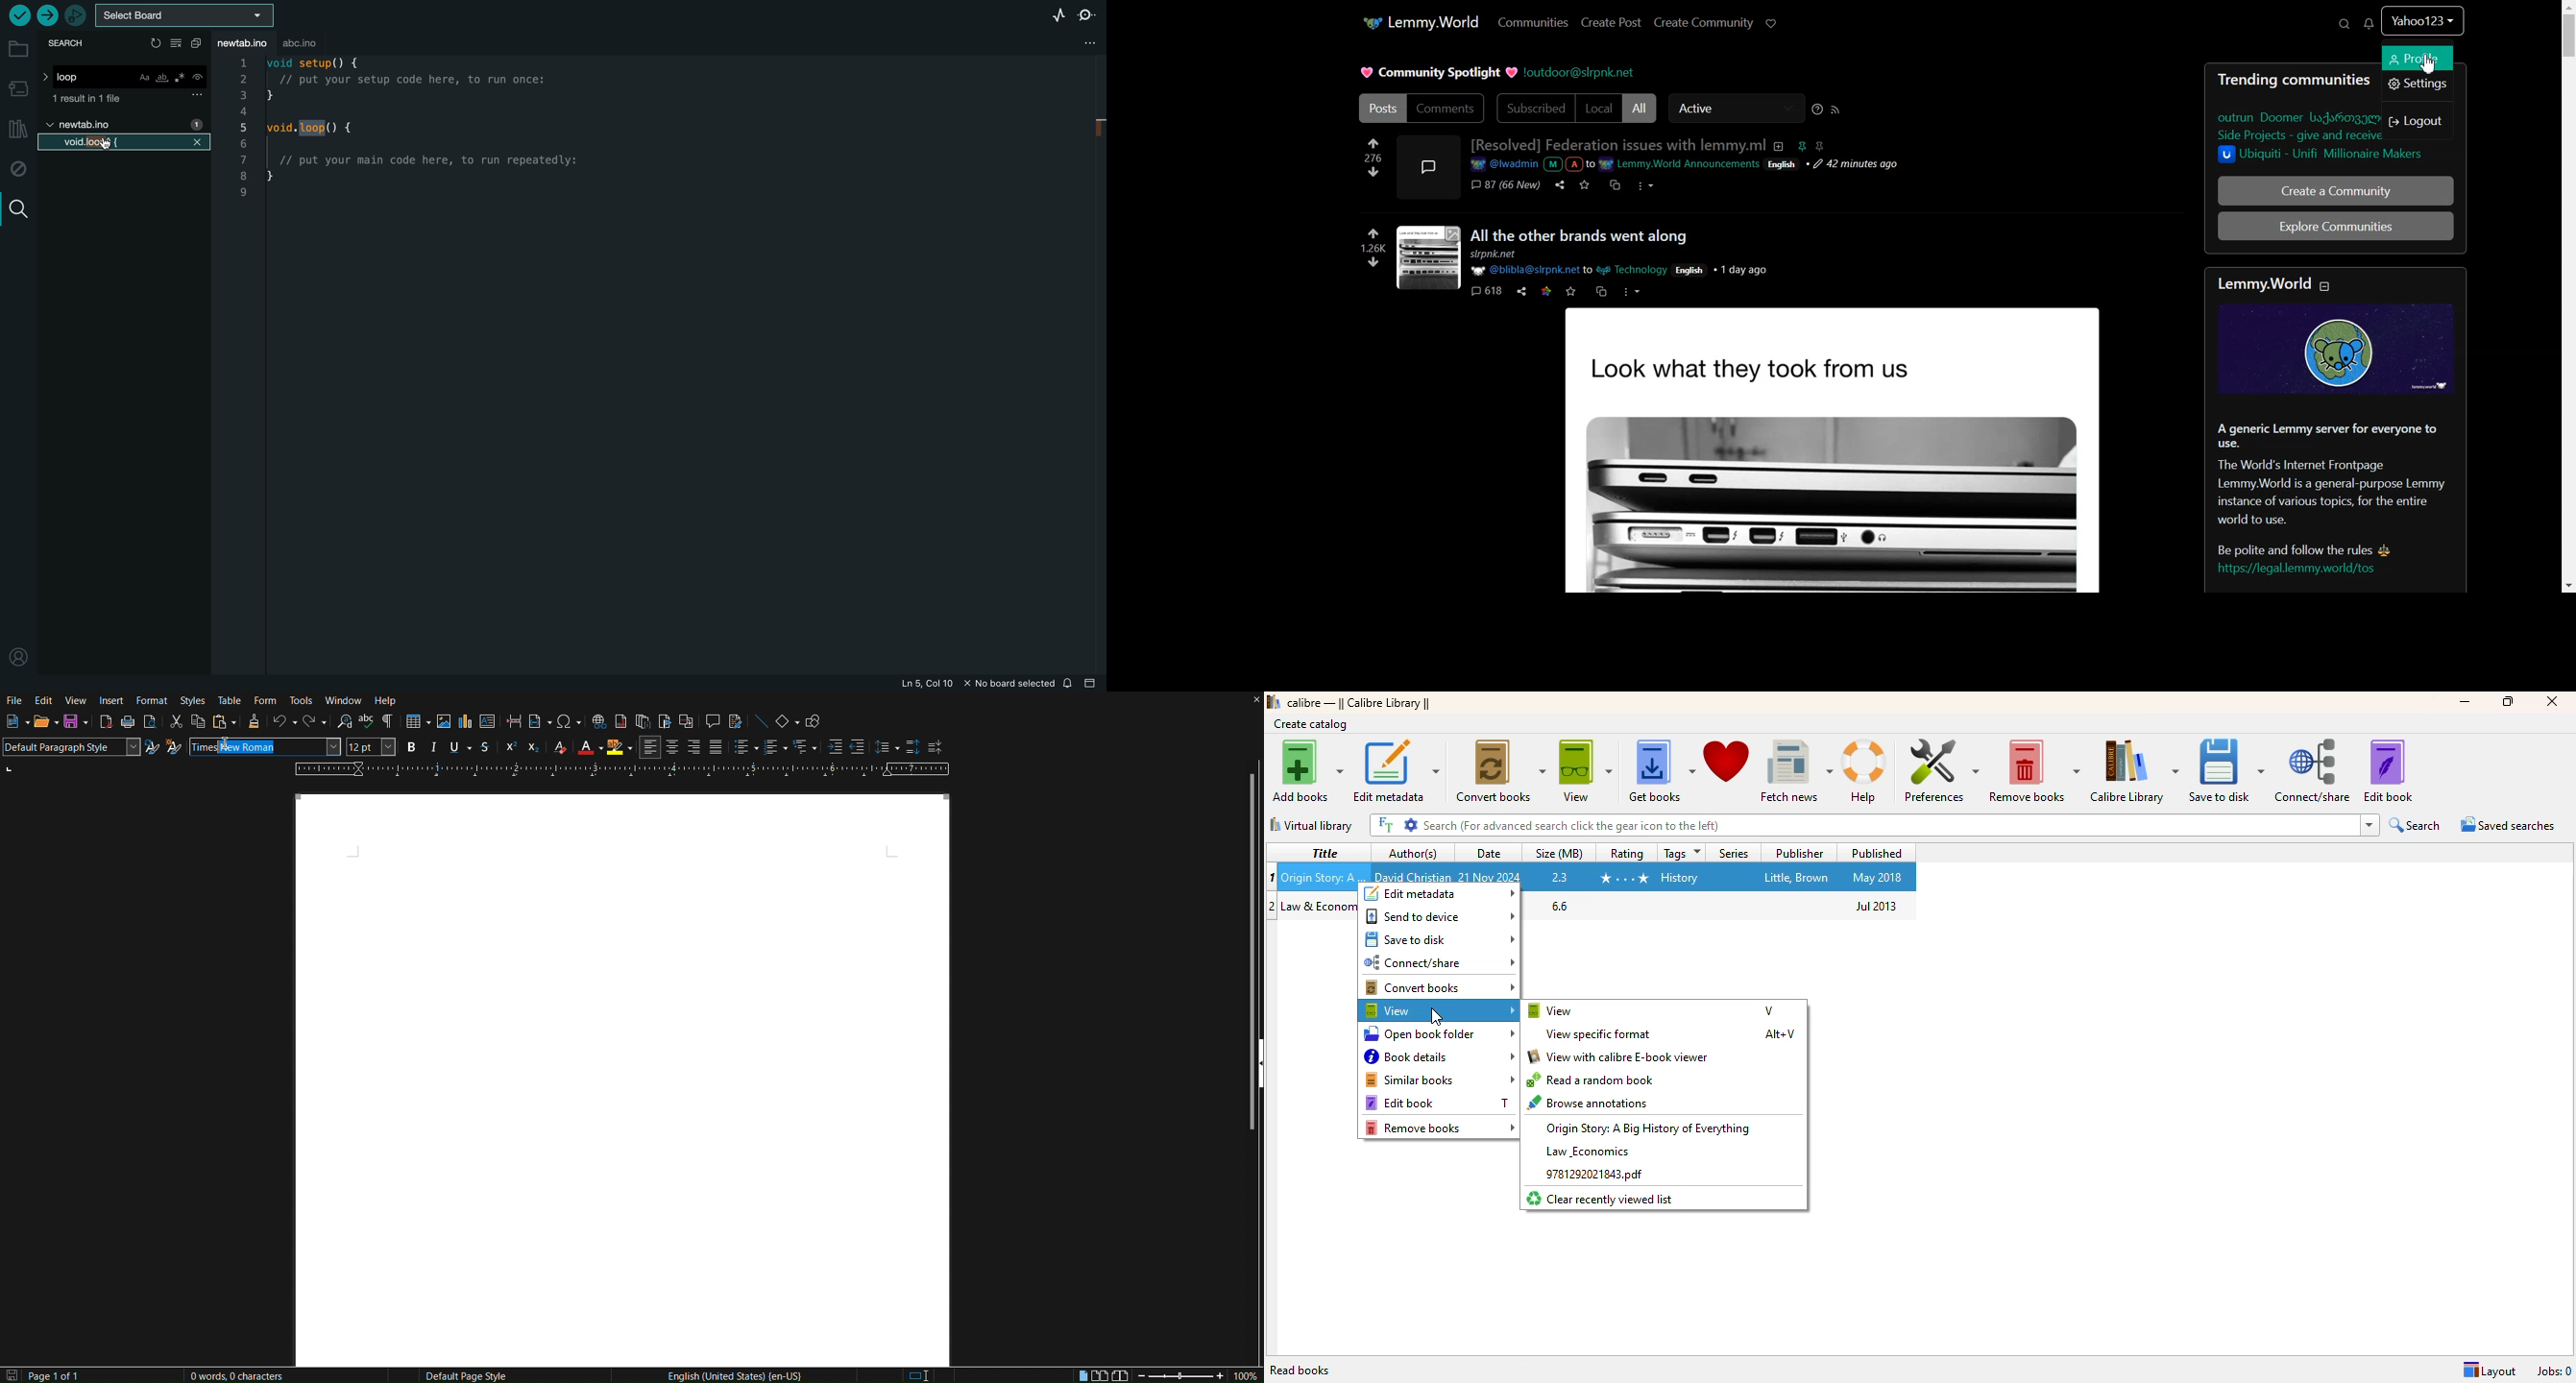 This screenshot has height=1400, width=2576. What do you see at coordinates (1360, 703) in the screenshot?
I see `calibre library` at bounding box center [1360, 703].